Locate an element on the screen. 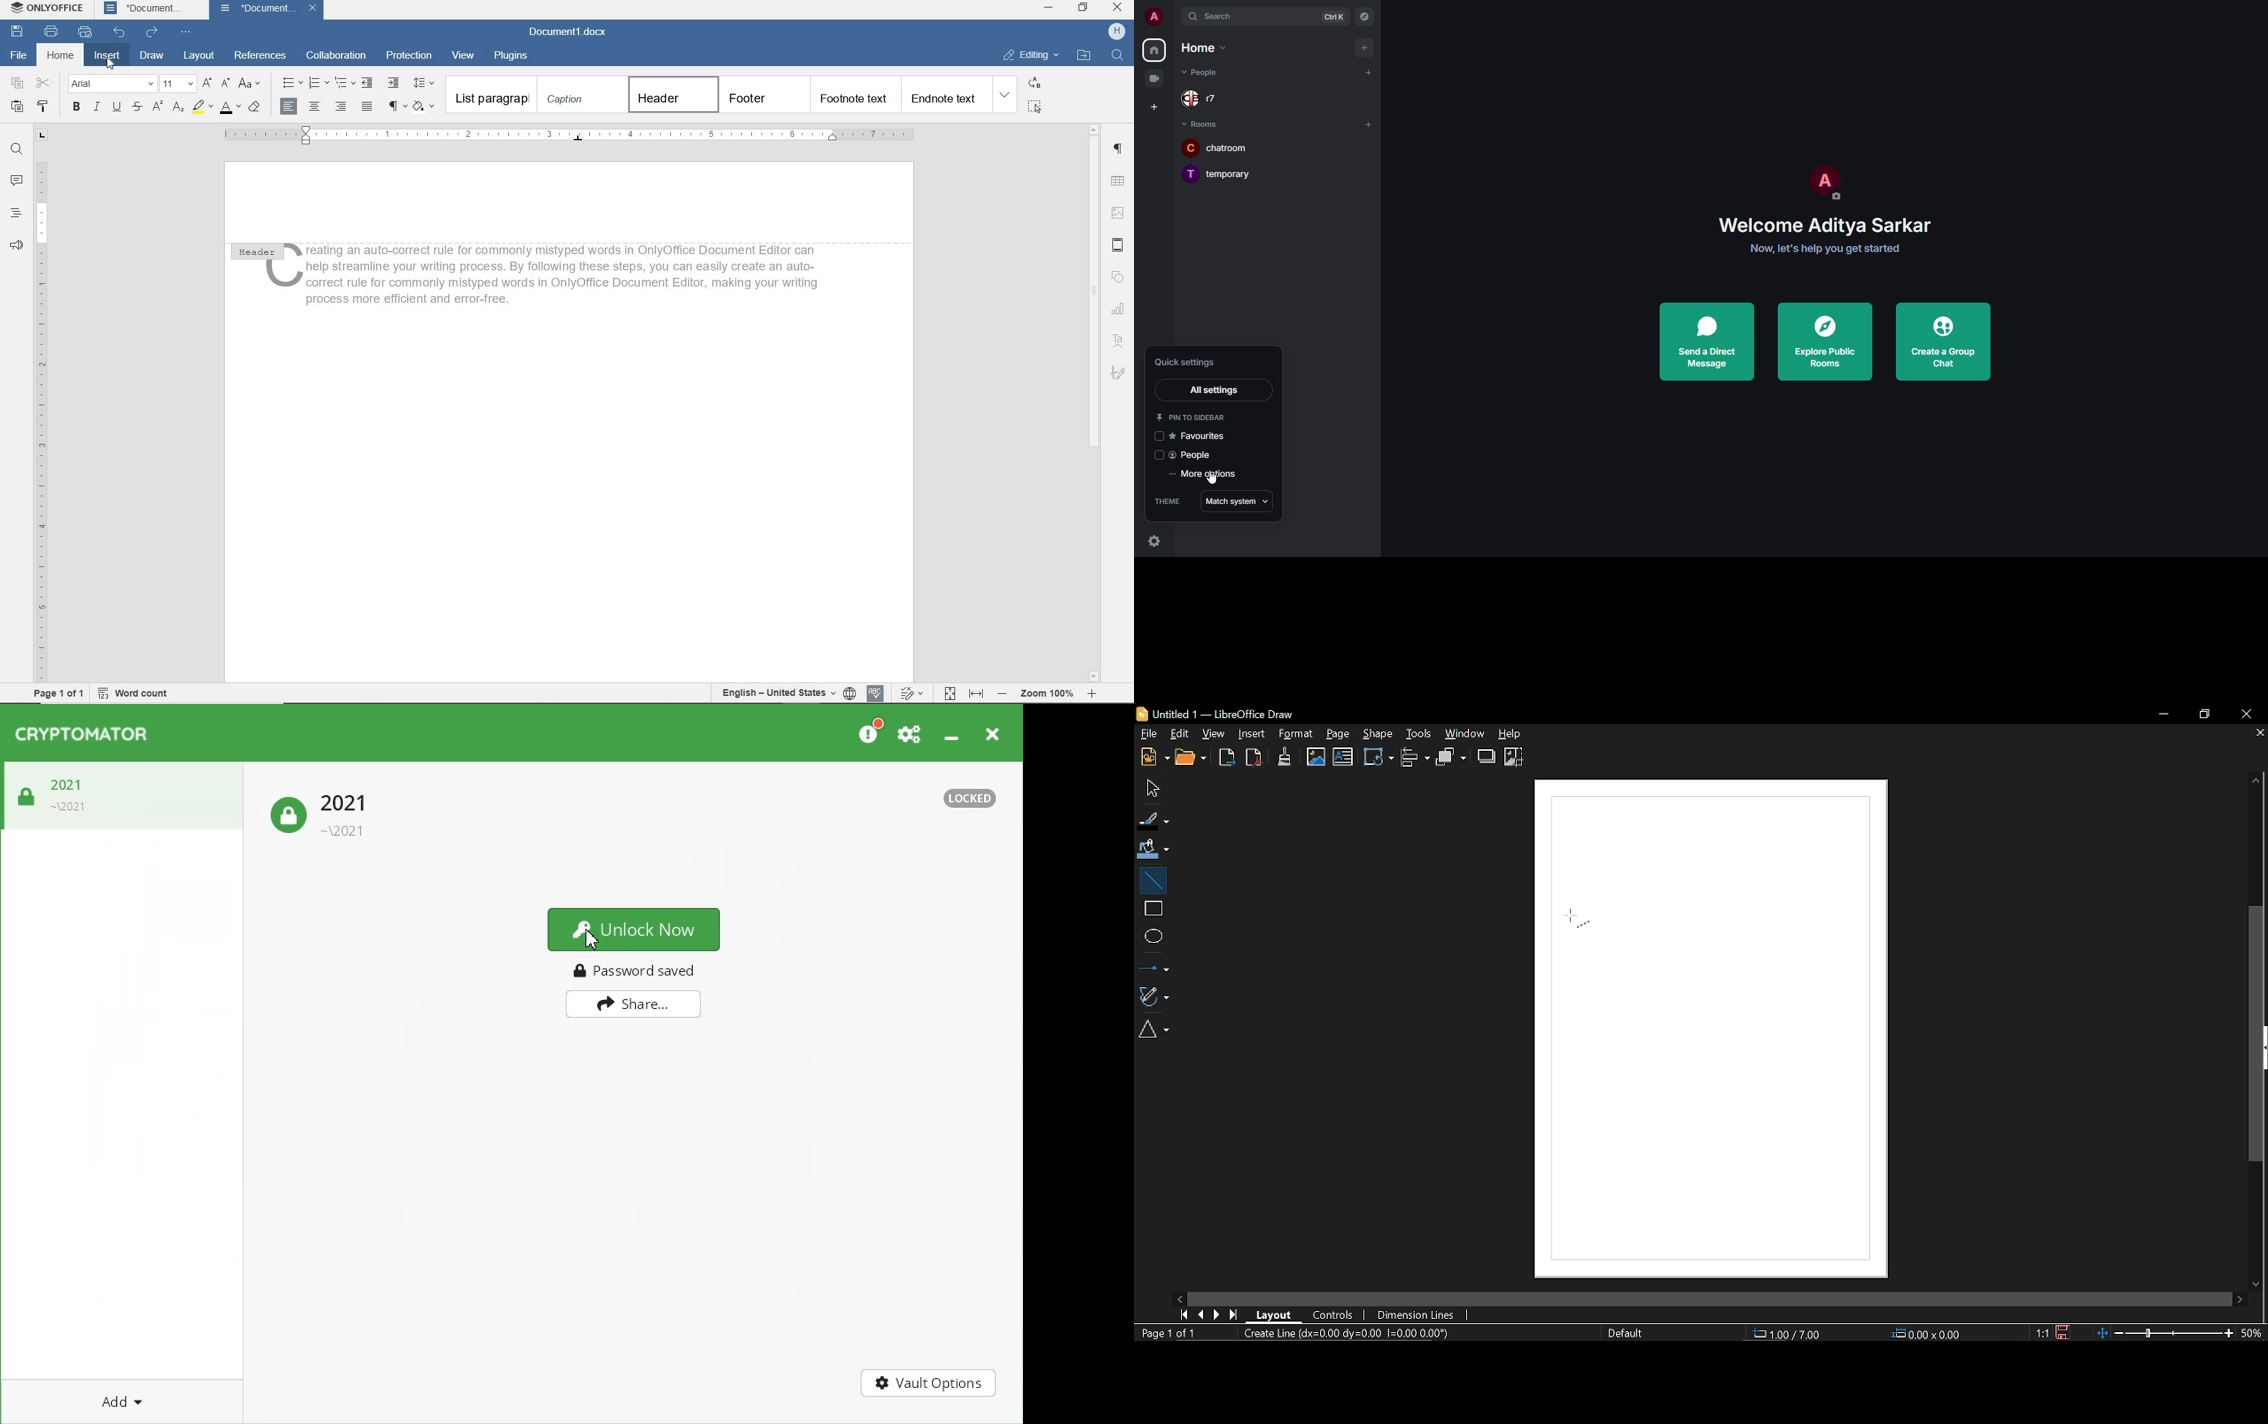 This screenshot has width=2268, height=1428. rooms is located at coordinates (1201, 122).